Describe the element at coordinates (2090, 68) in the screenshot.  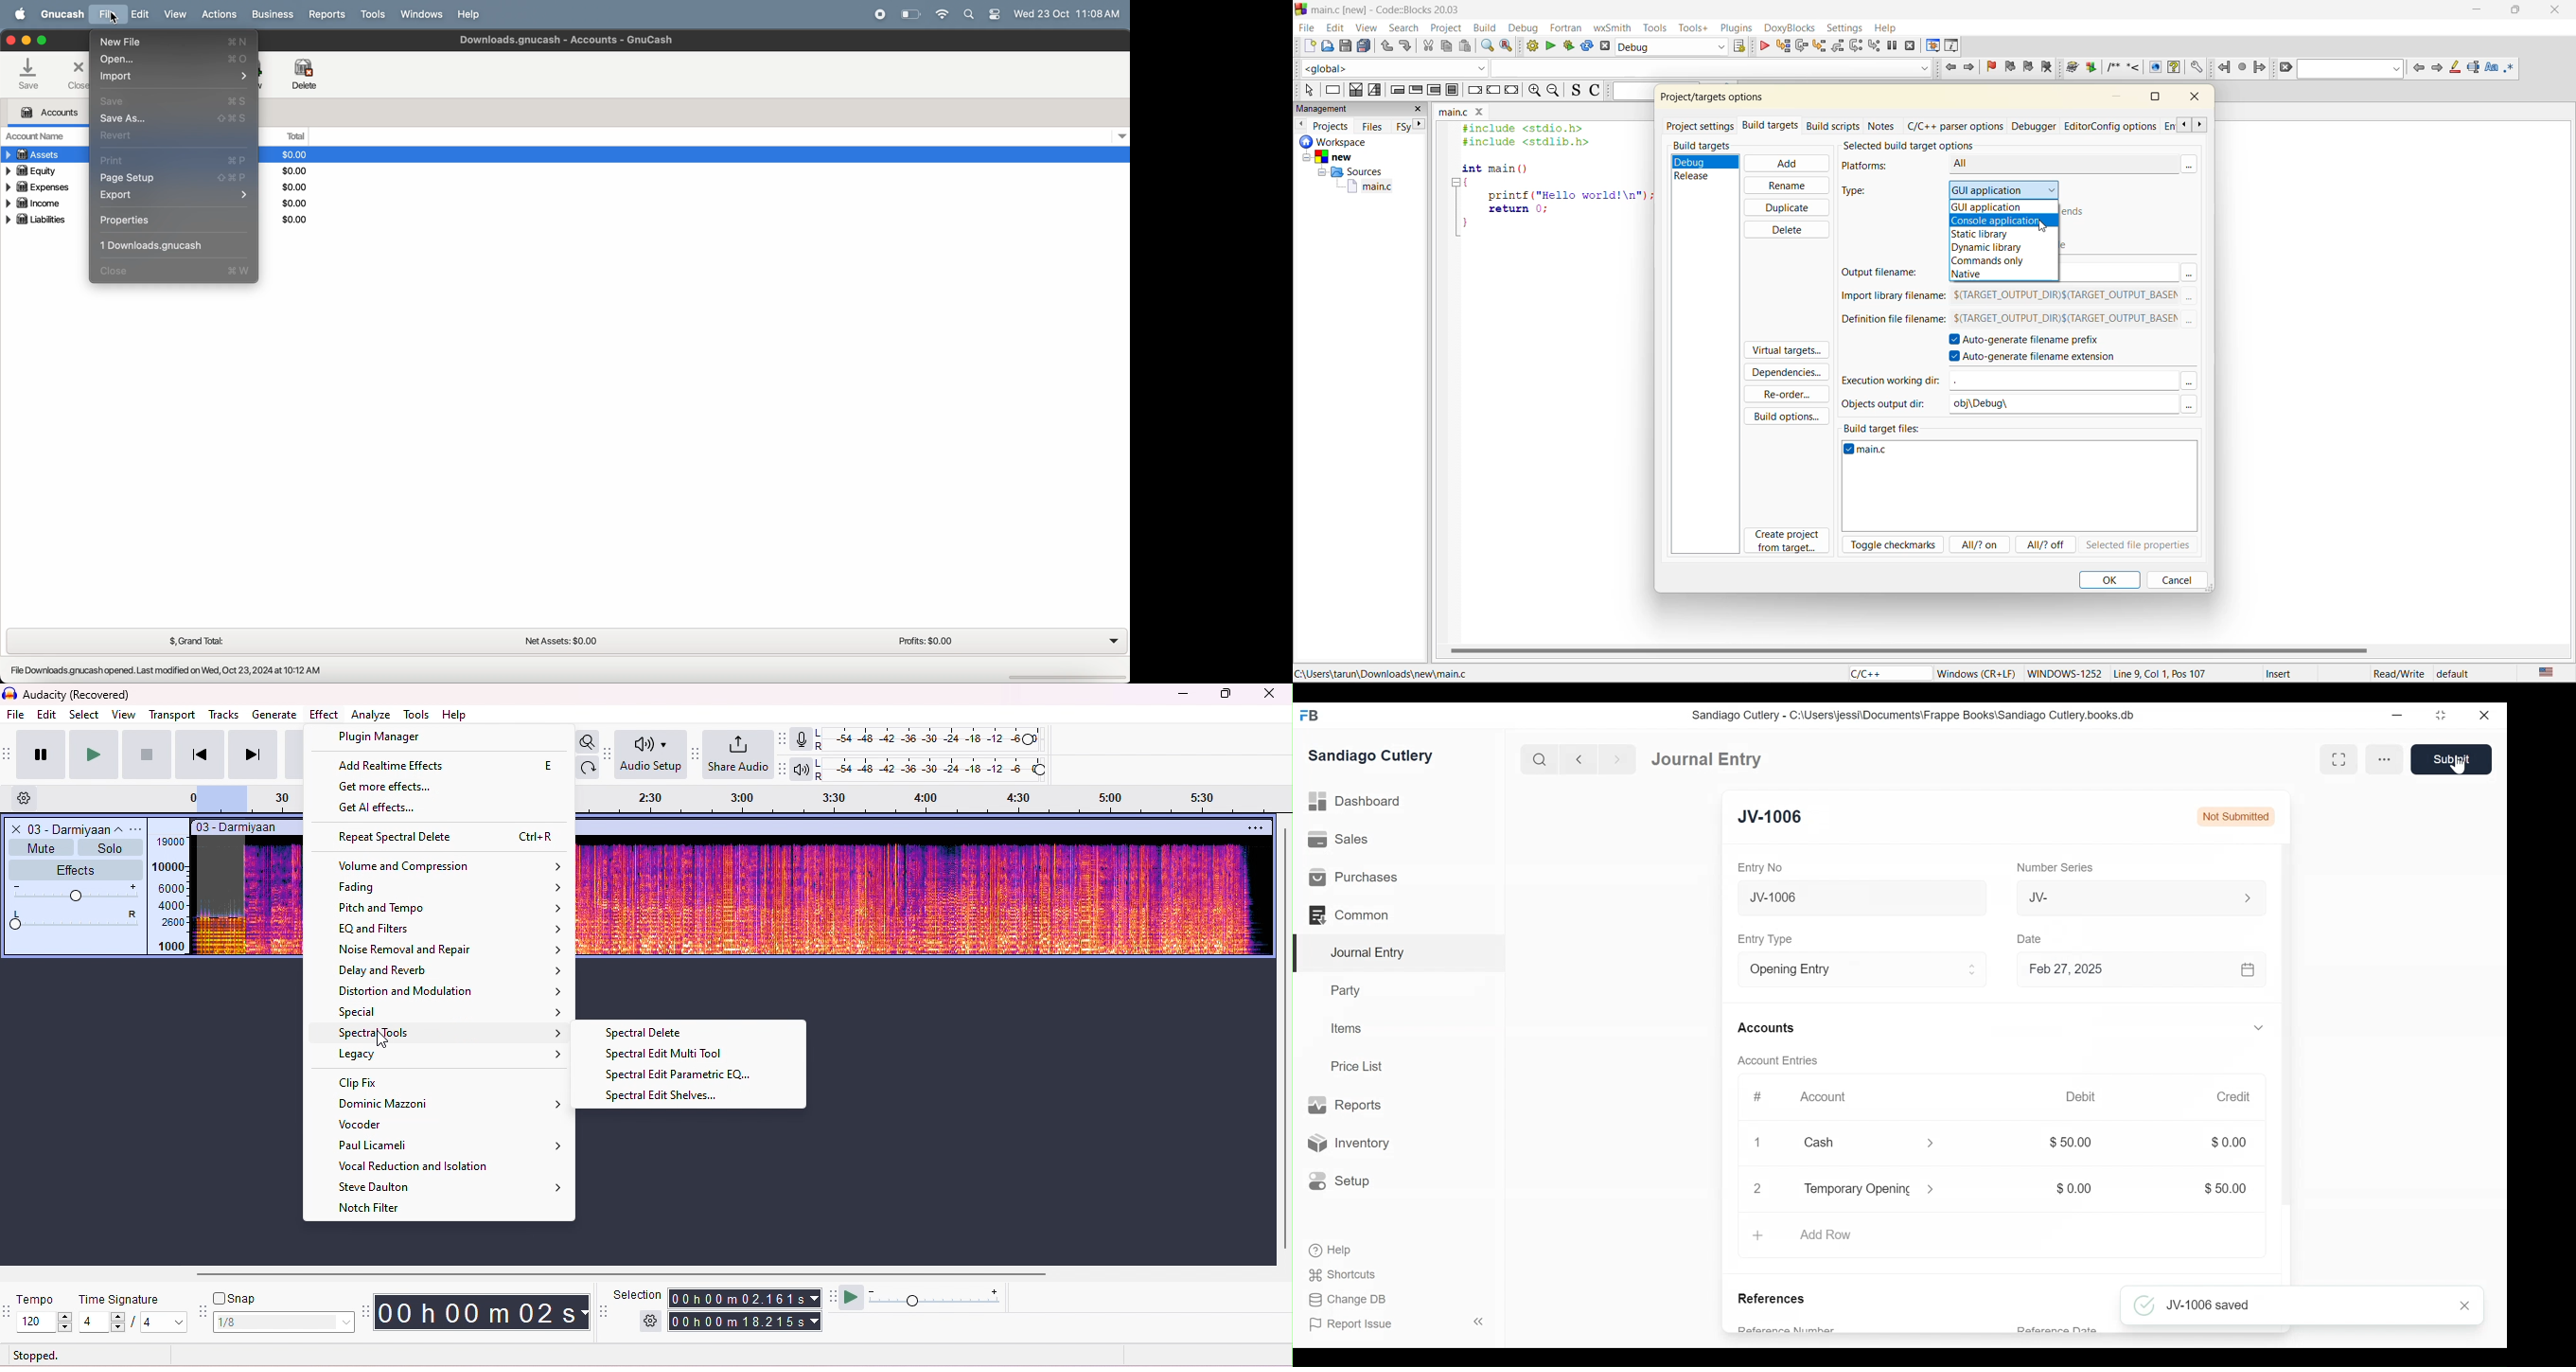
I see `Extract documentation for the current project` at that location.